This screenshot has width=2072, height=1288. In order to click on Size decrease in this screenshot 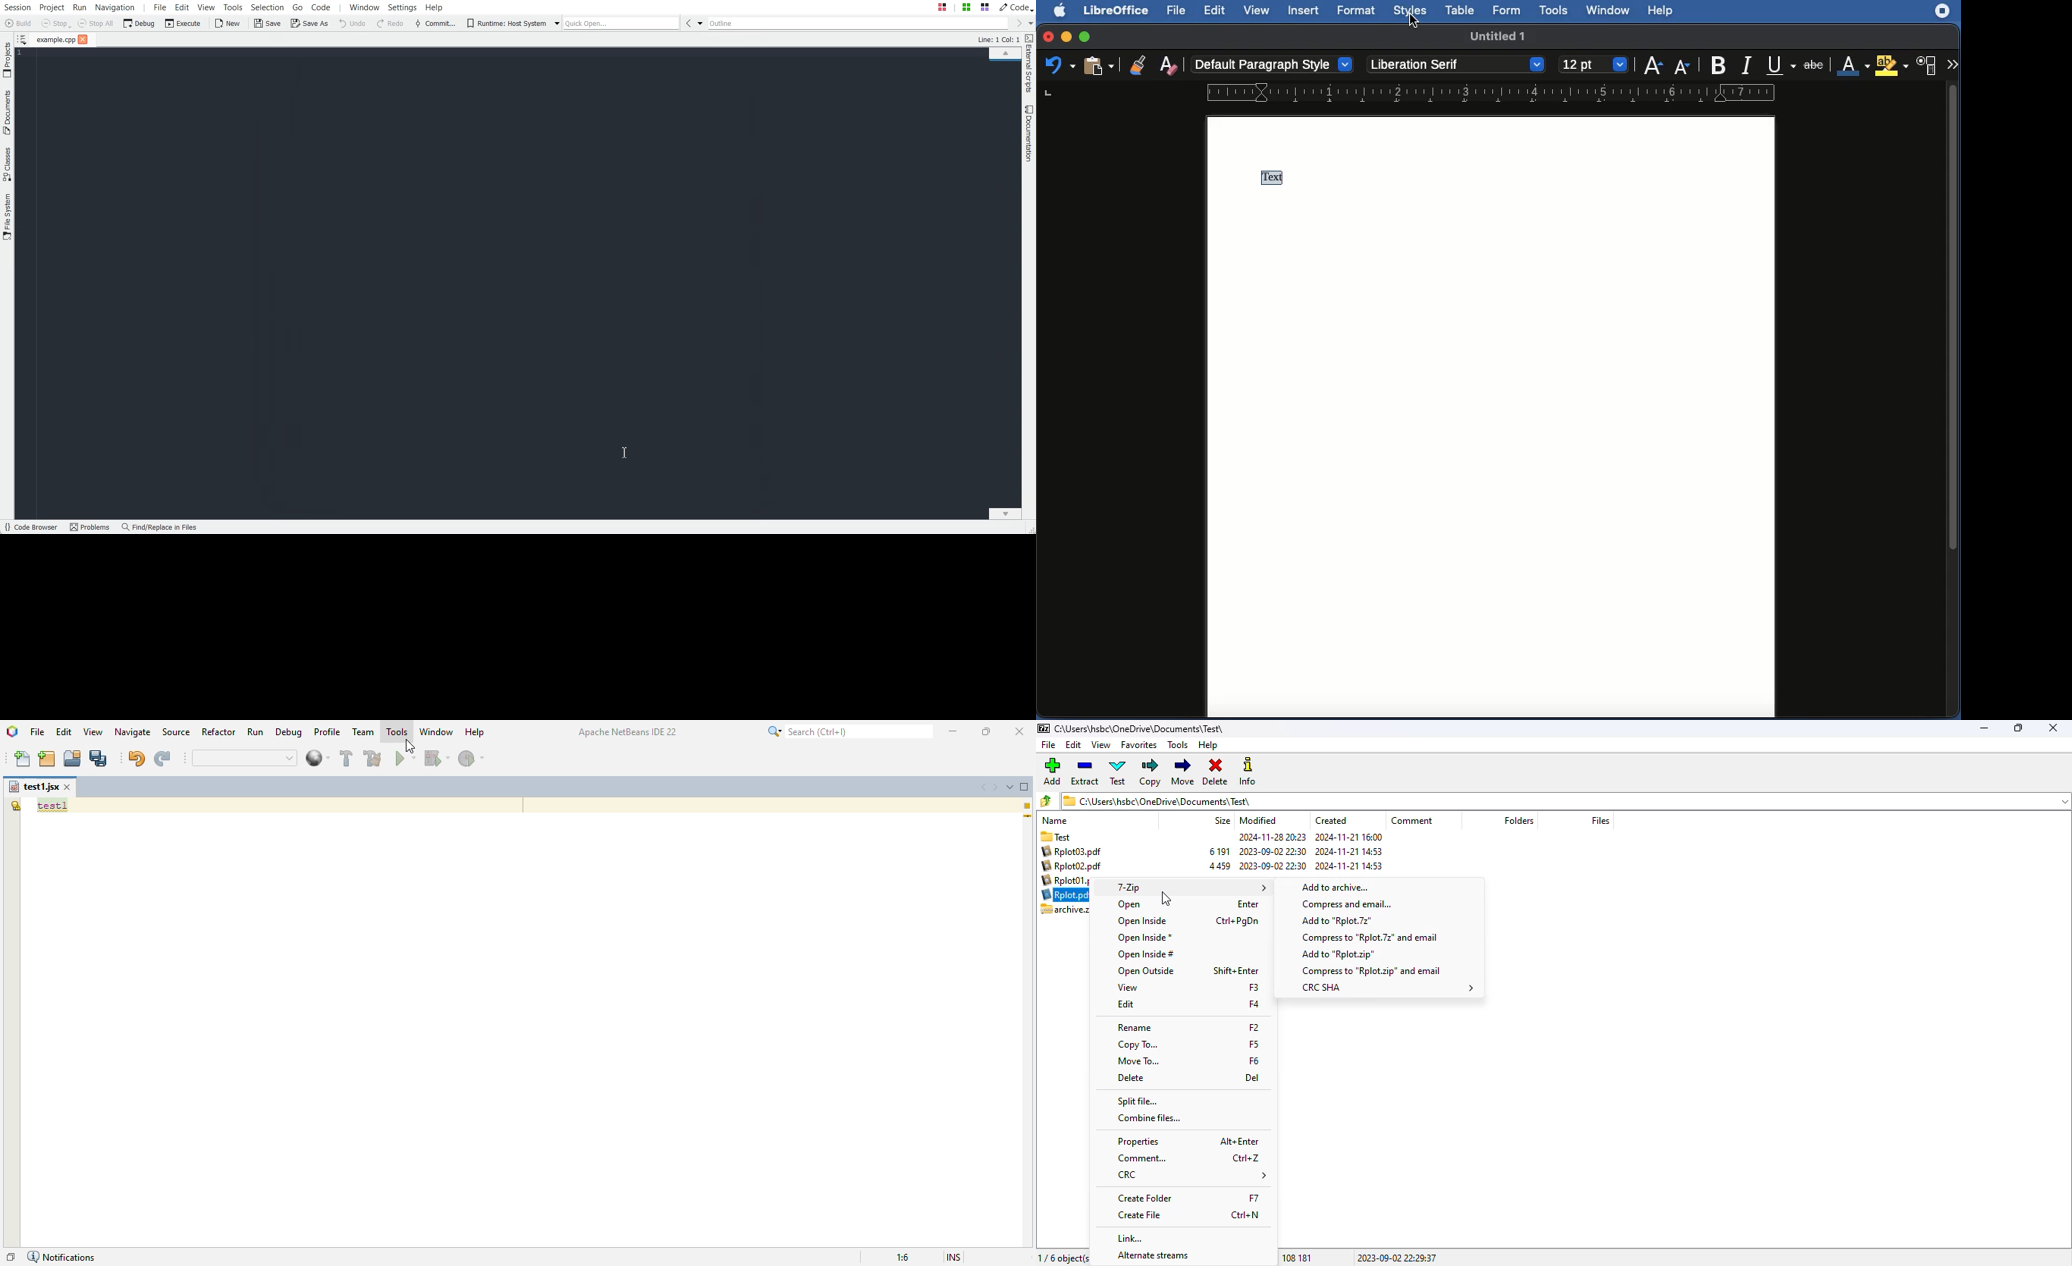, I will do `click(1684, 66)`.